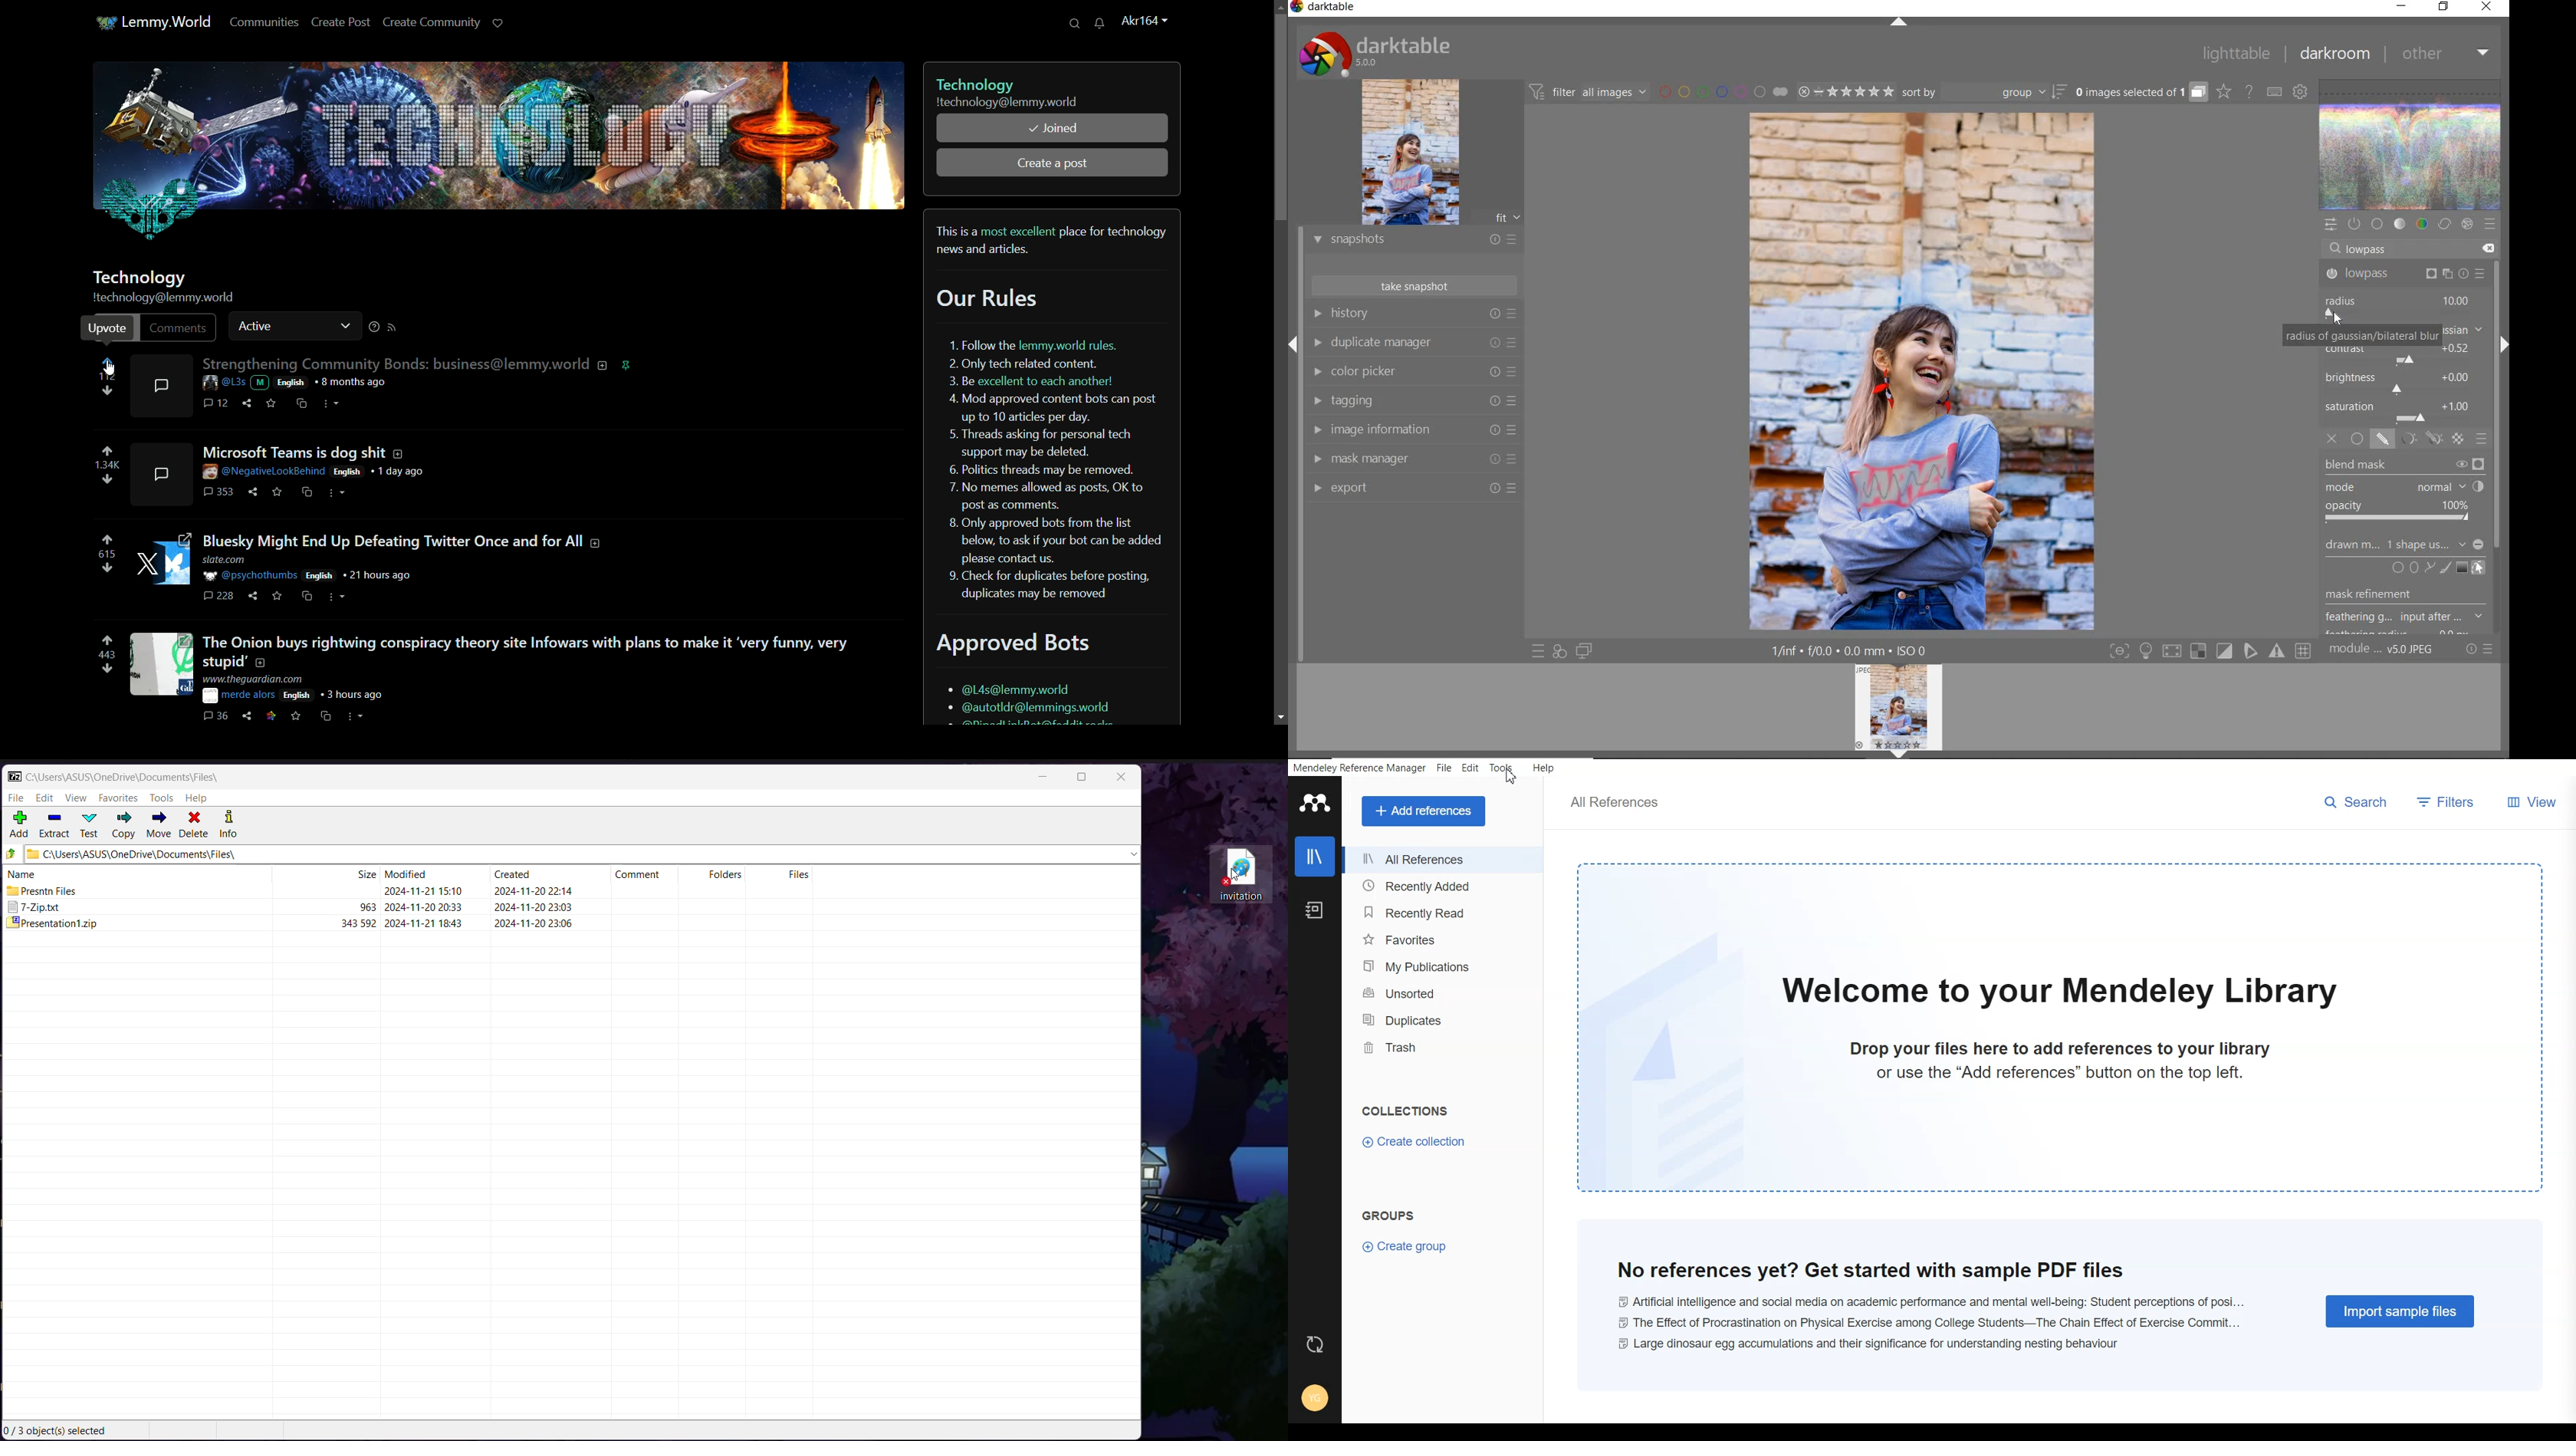 This screenshot has height=1456, width=2576. Describe the element at coordinates (1100, 24) in the screenshot. I see `unread messages` at that location.